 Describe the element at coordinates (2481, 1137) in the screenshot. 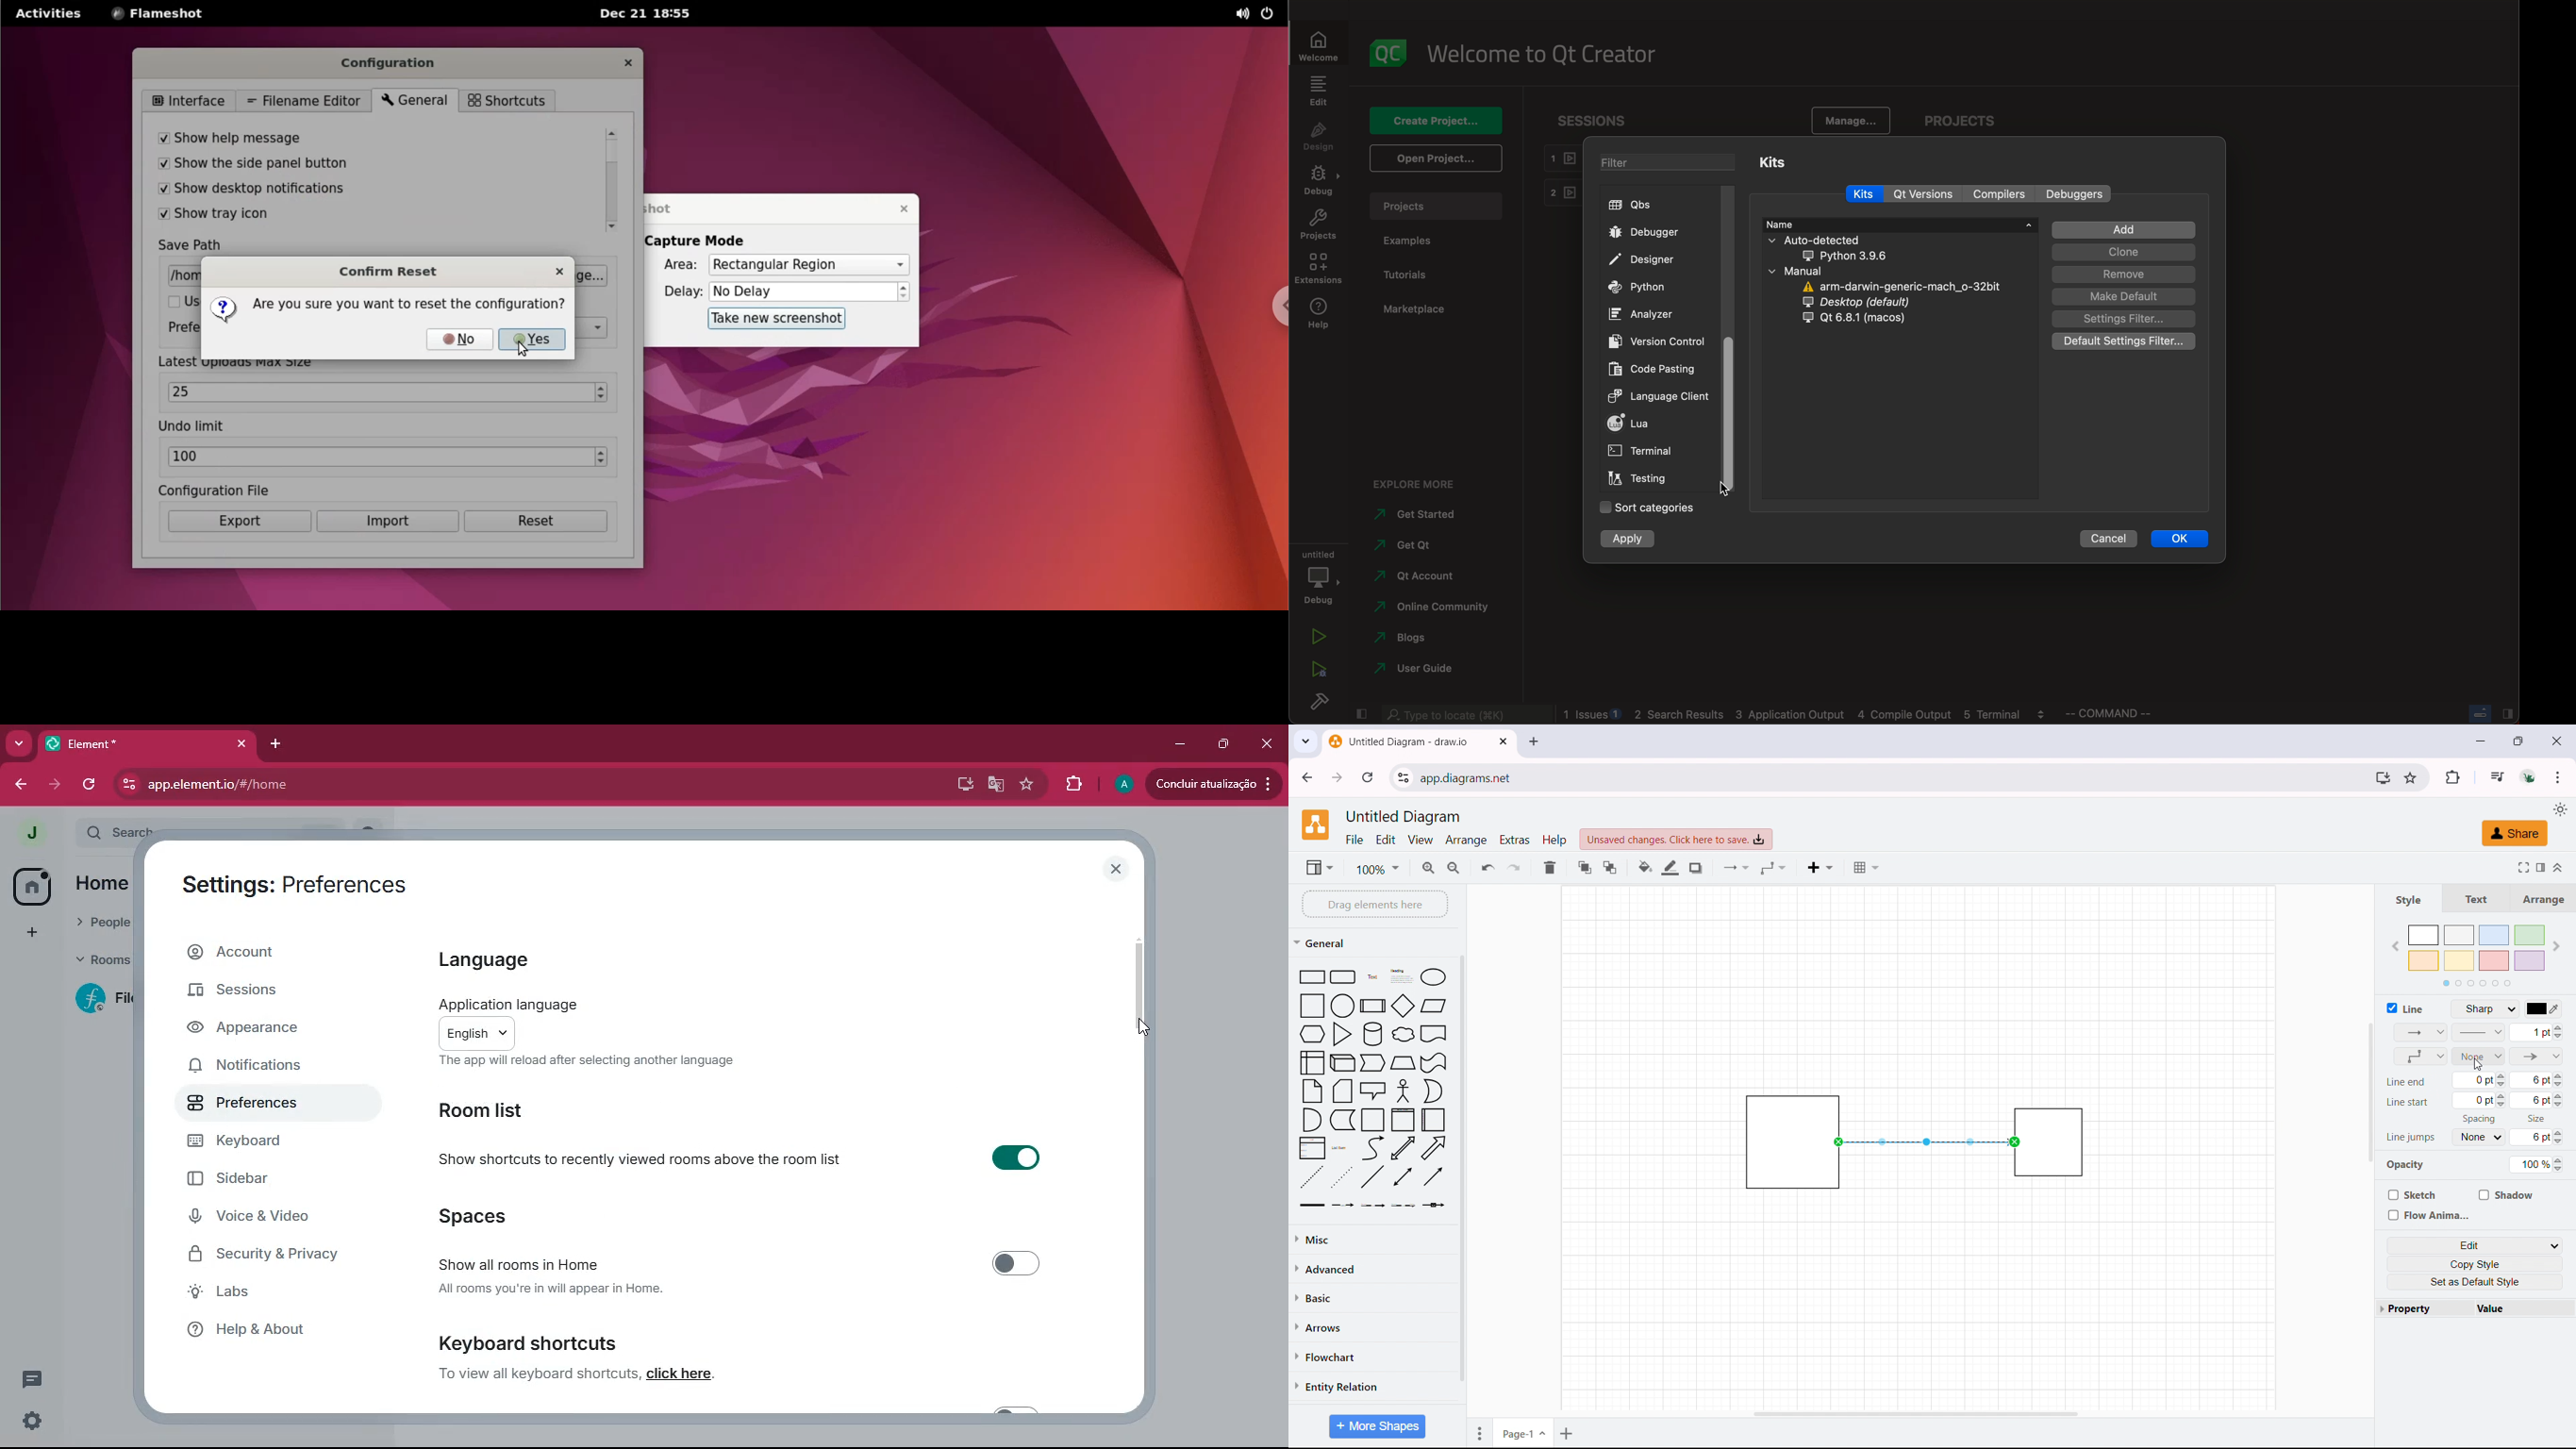

I see `line jump spacing` at that location.